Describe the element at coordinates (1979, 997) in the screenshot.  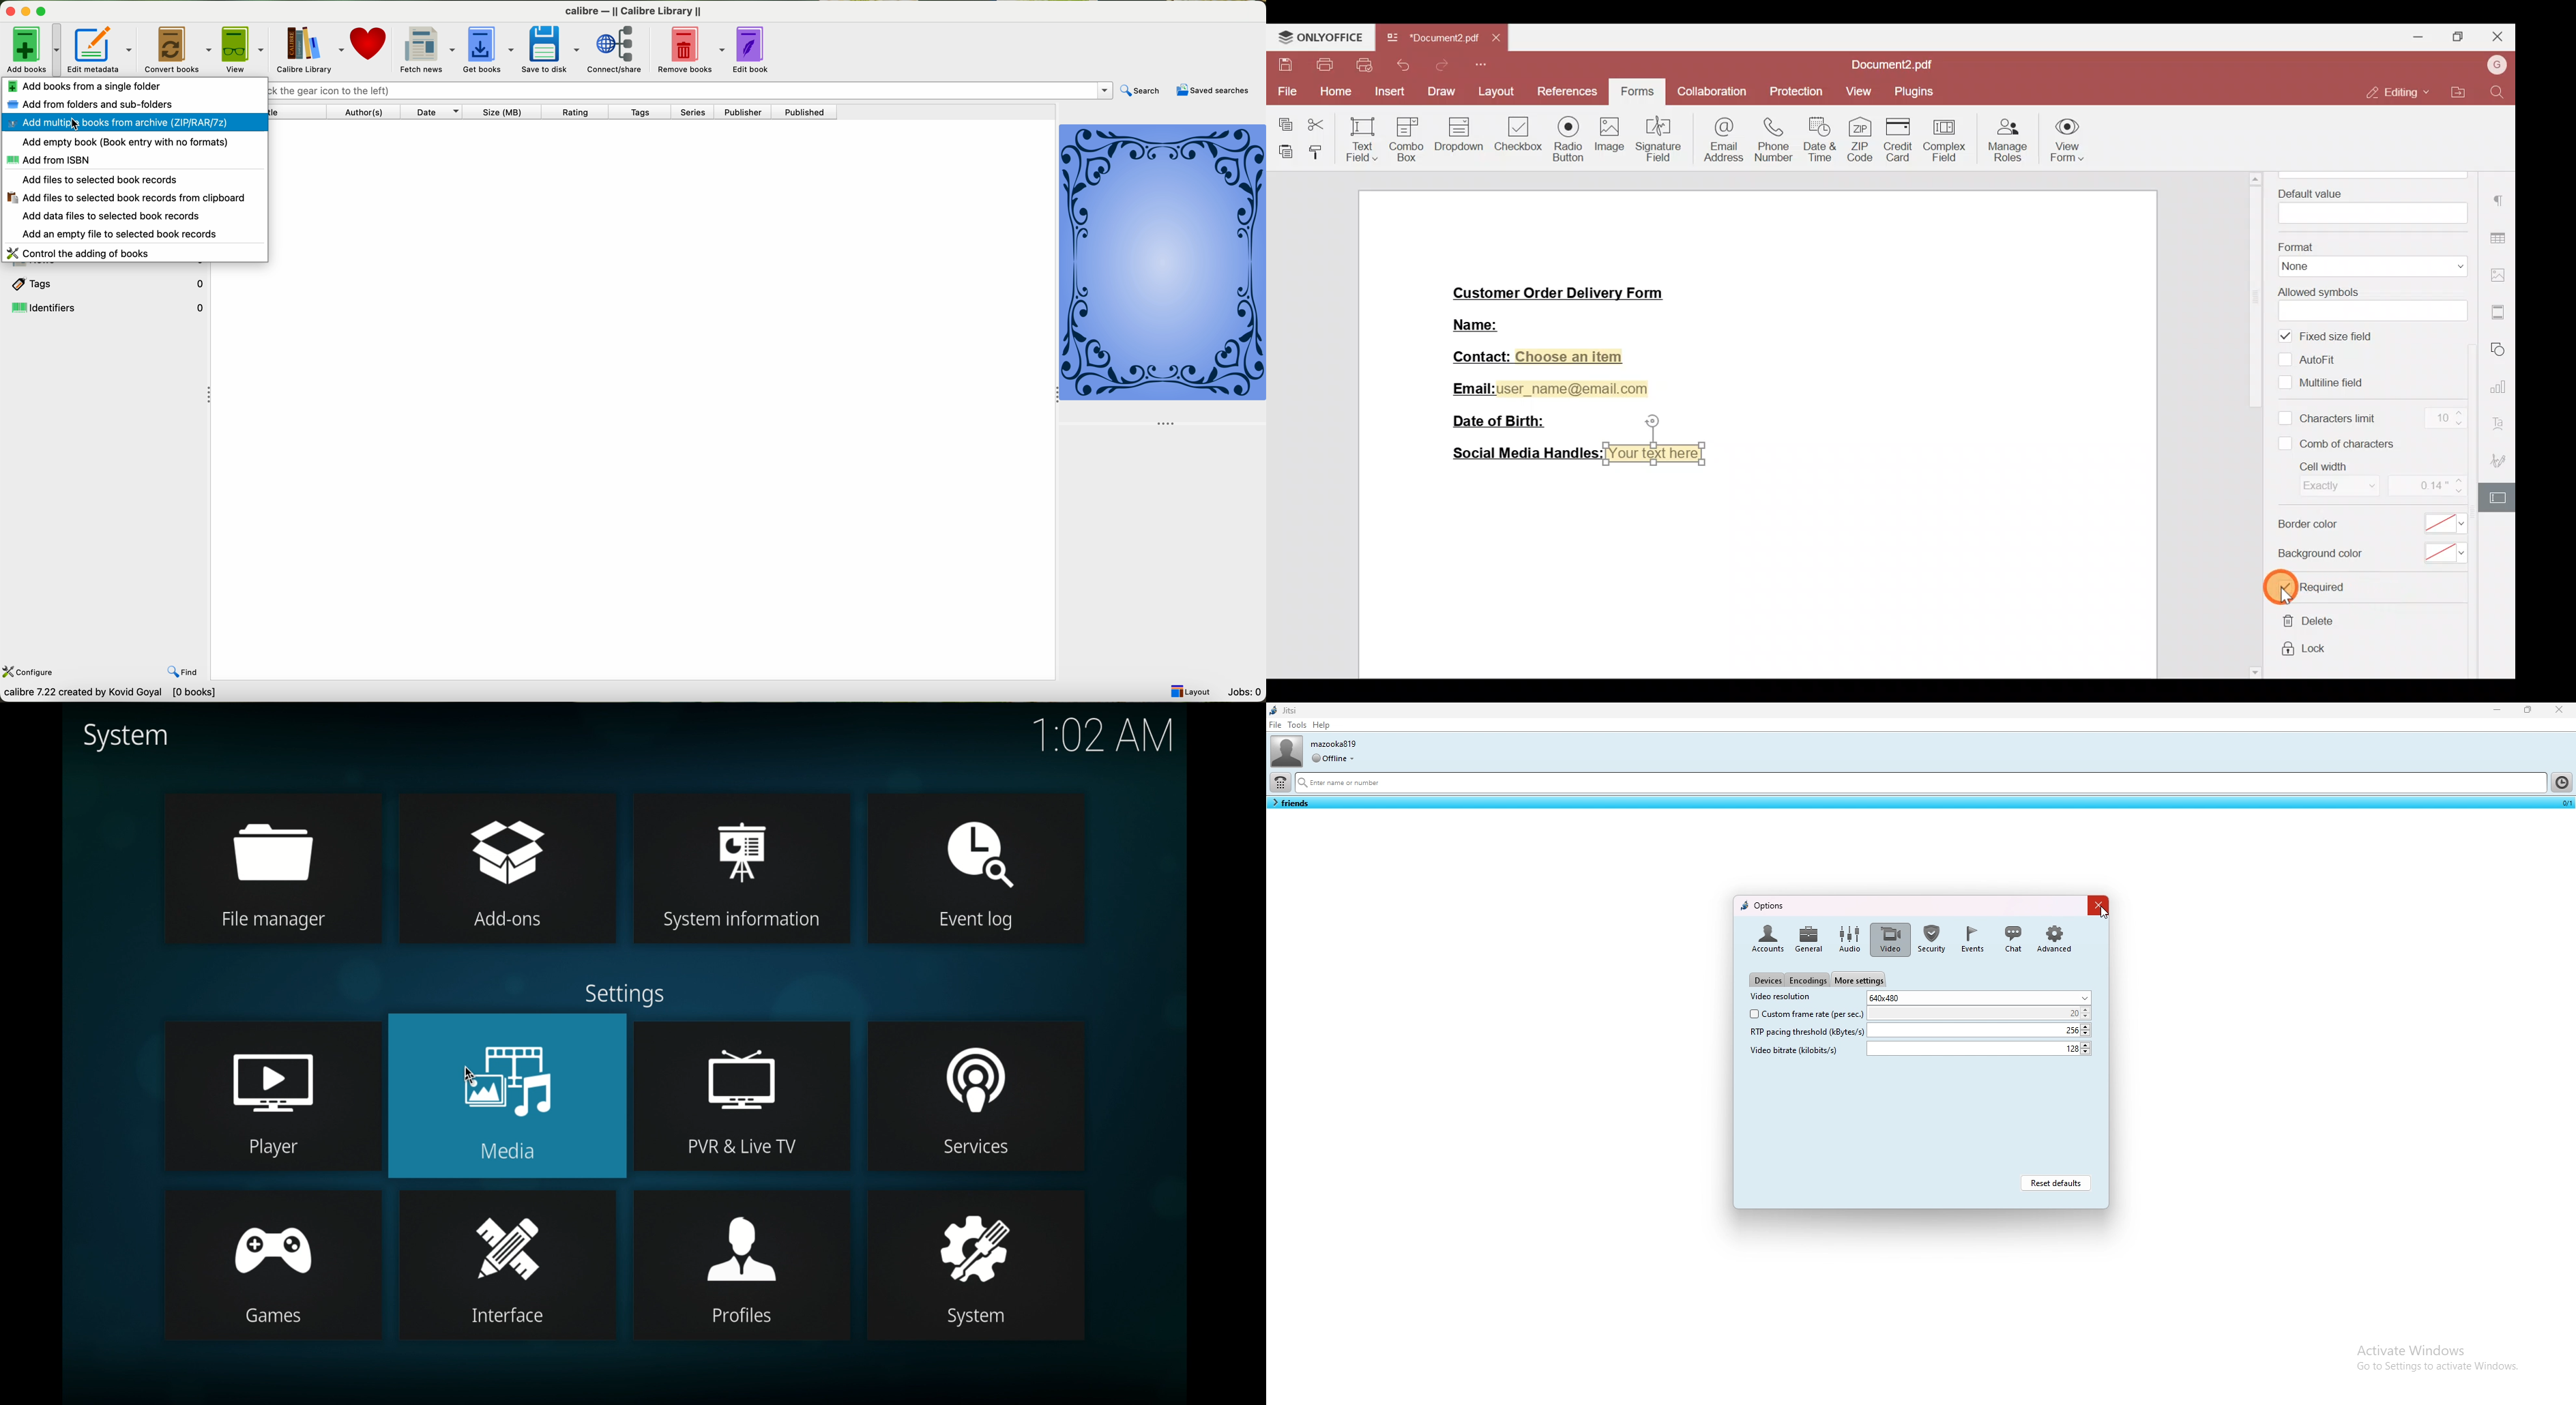
I see `640x480` at that location.